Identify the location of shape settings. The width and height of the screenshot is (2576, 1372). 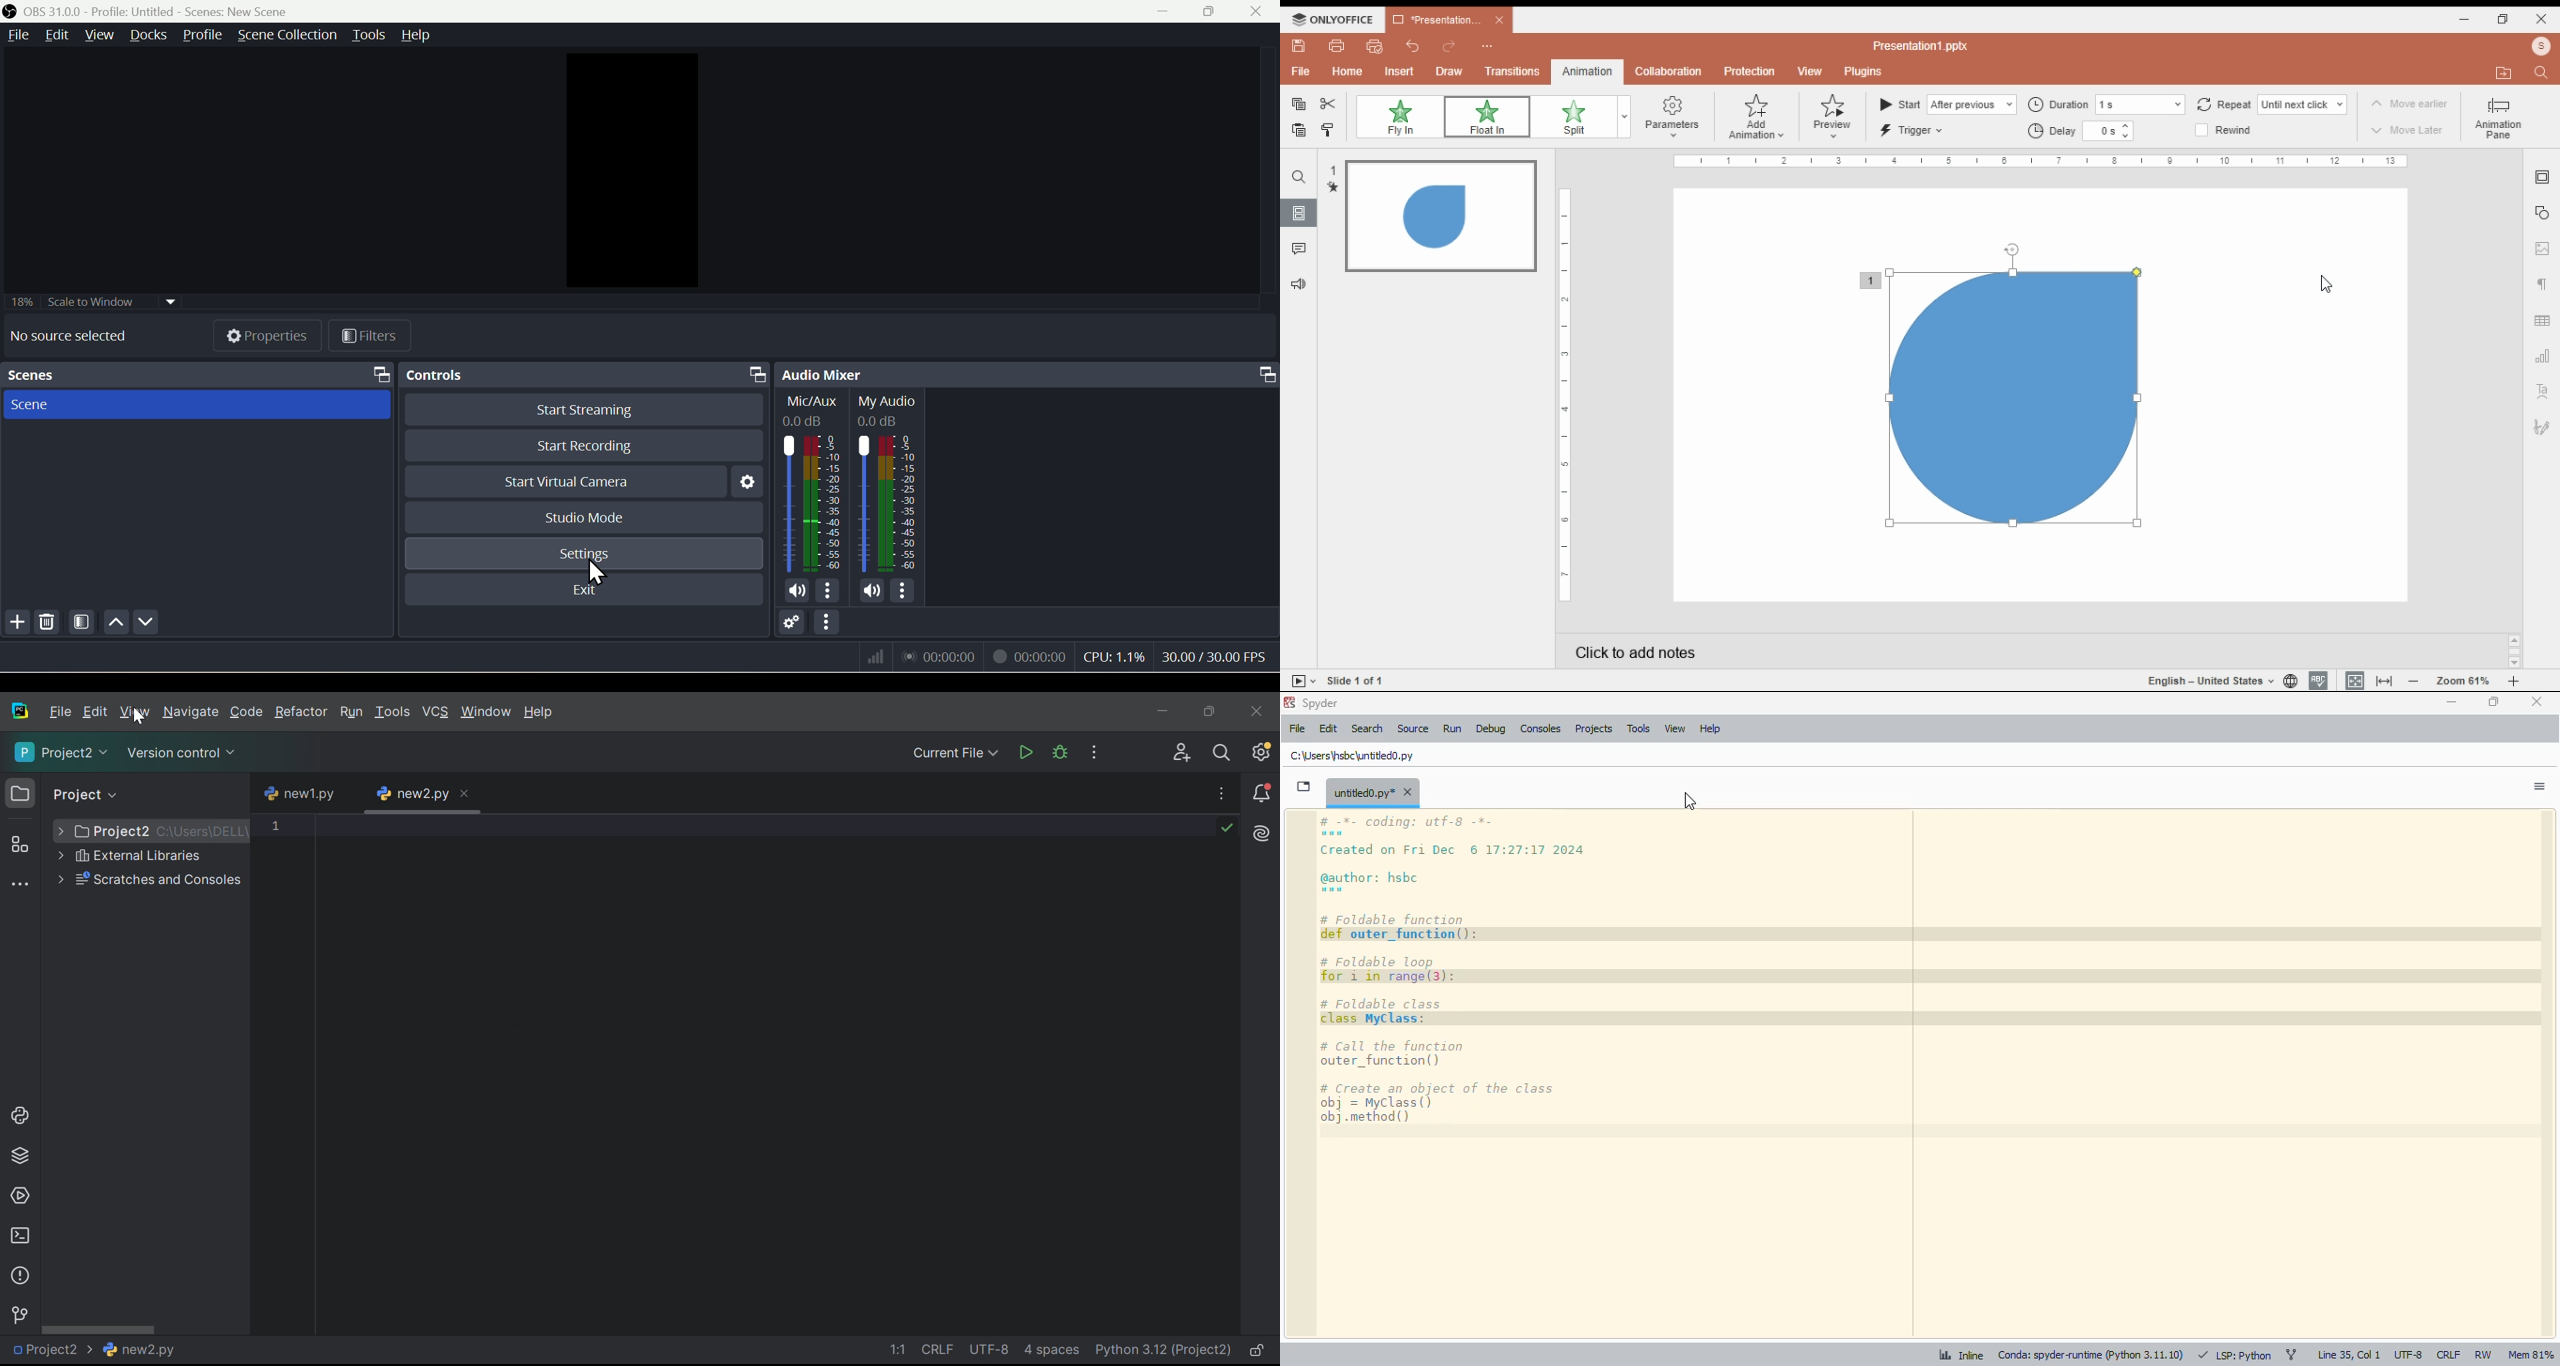
(2541, 215).